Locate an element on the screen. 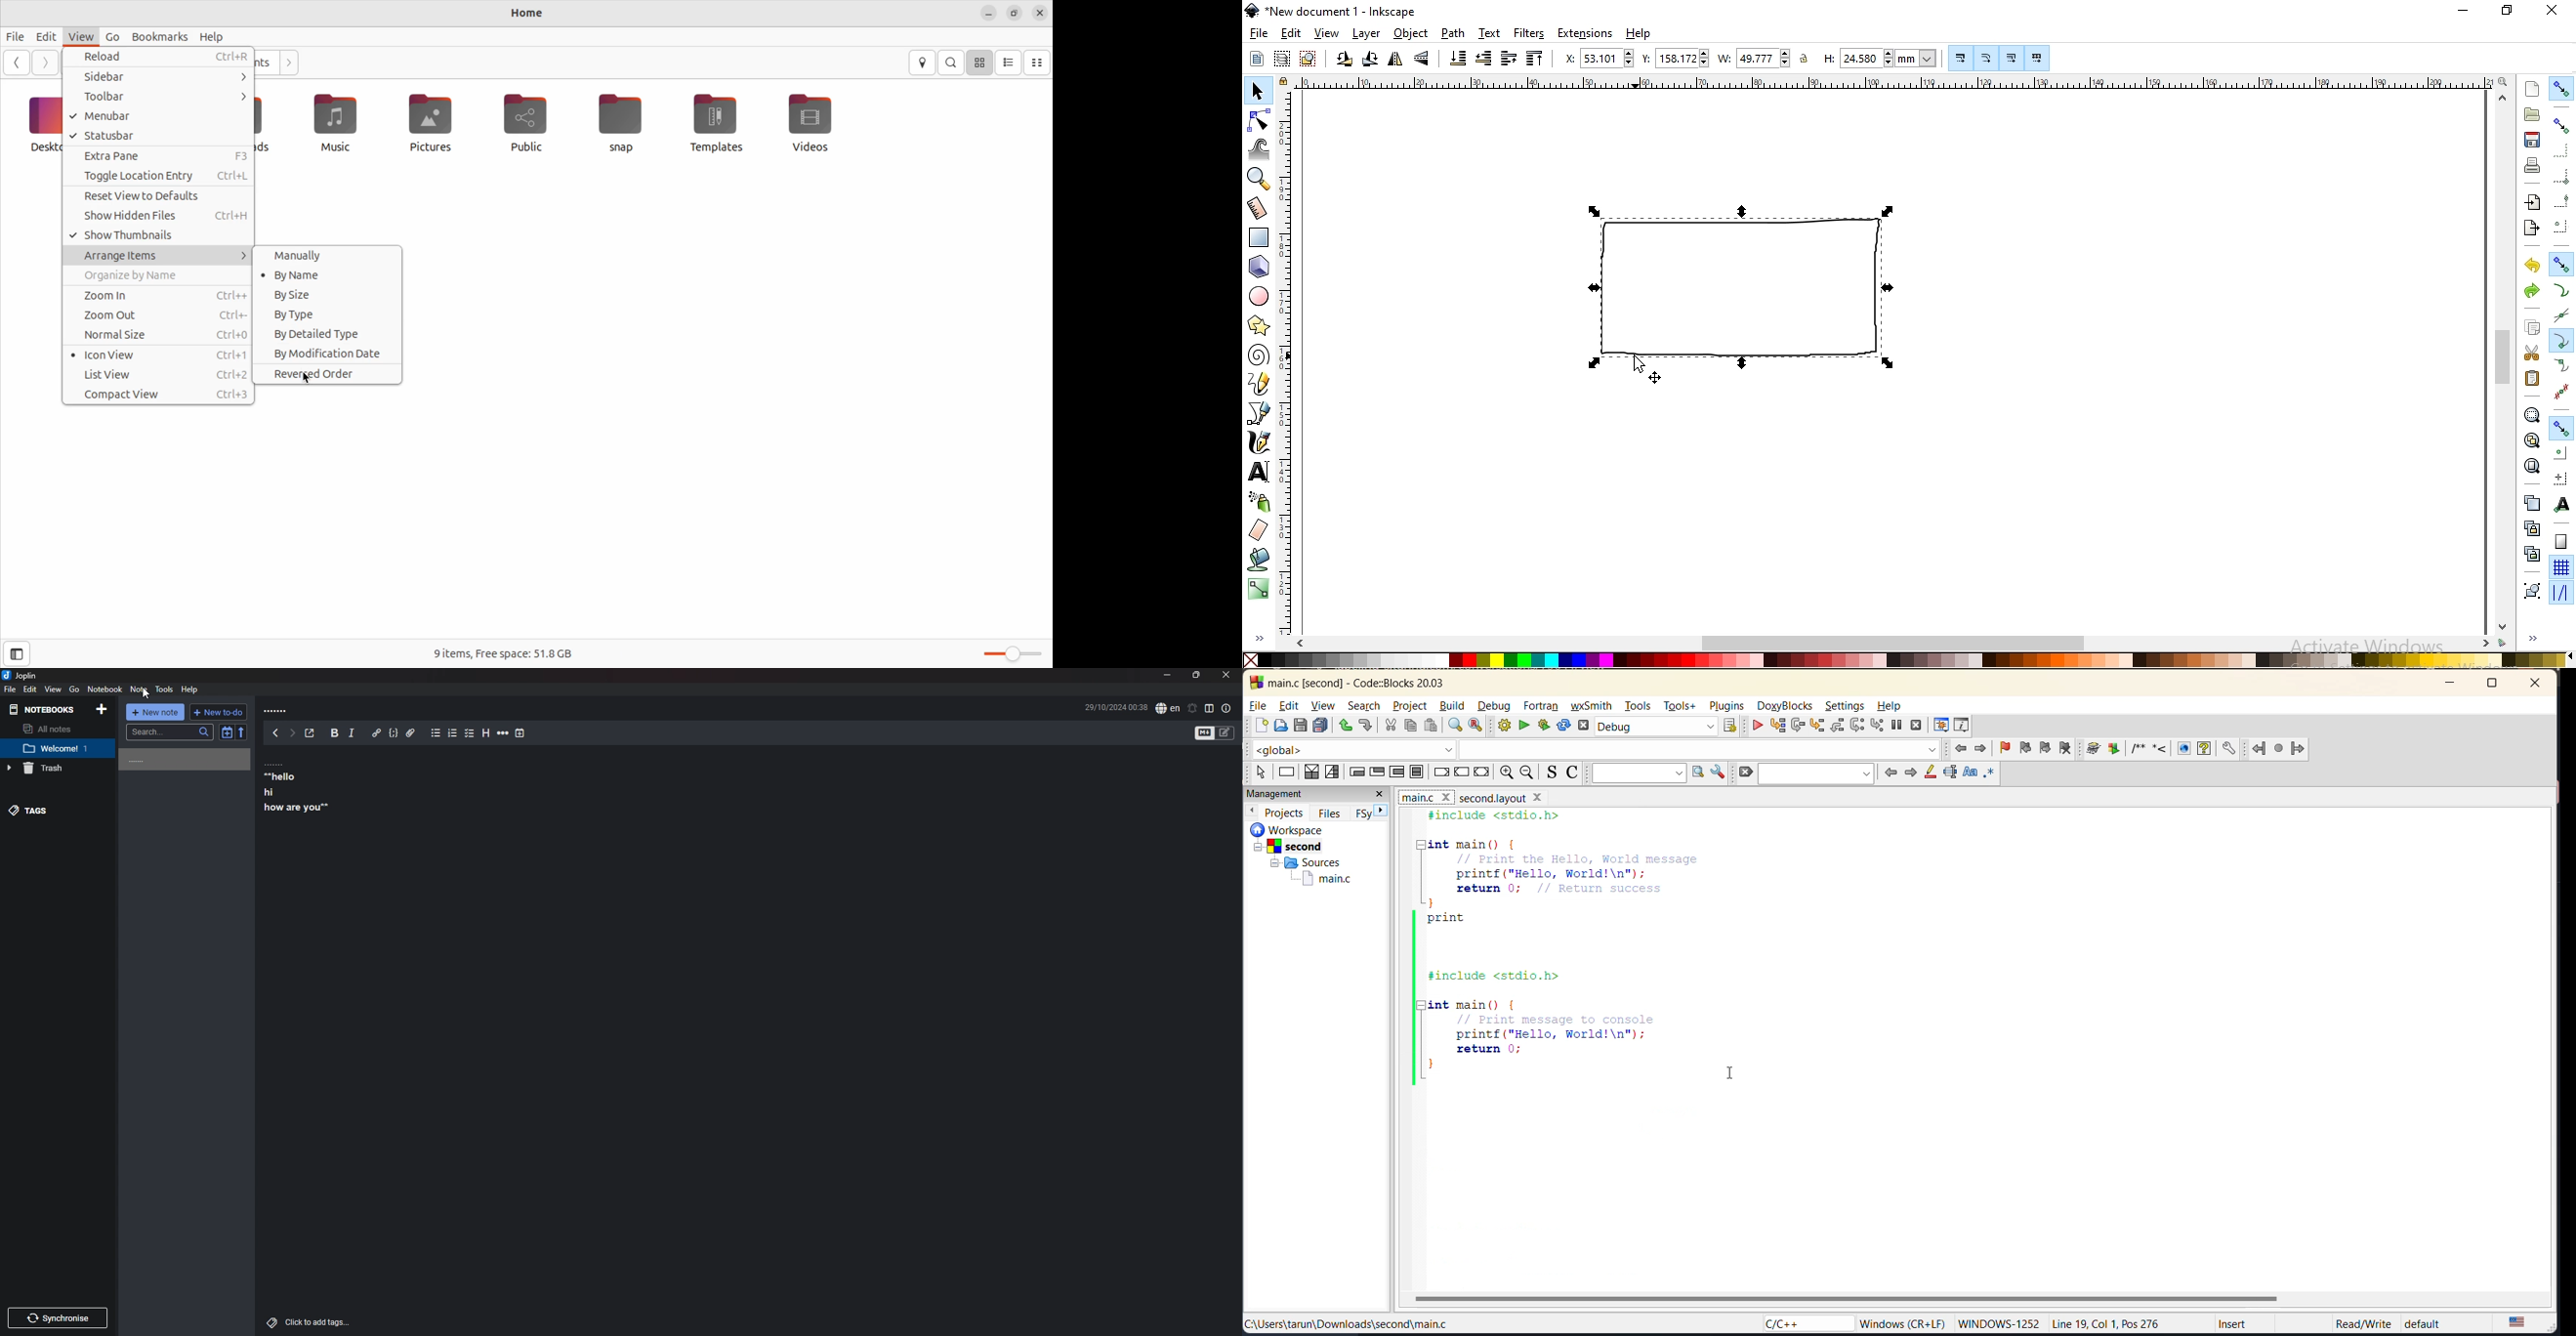 This screenshot has height=1344, width=2576. fortran references is located at coordinates (2280, 750).